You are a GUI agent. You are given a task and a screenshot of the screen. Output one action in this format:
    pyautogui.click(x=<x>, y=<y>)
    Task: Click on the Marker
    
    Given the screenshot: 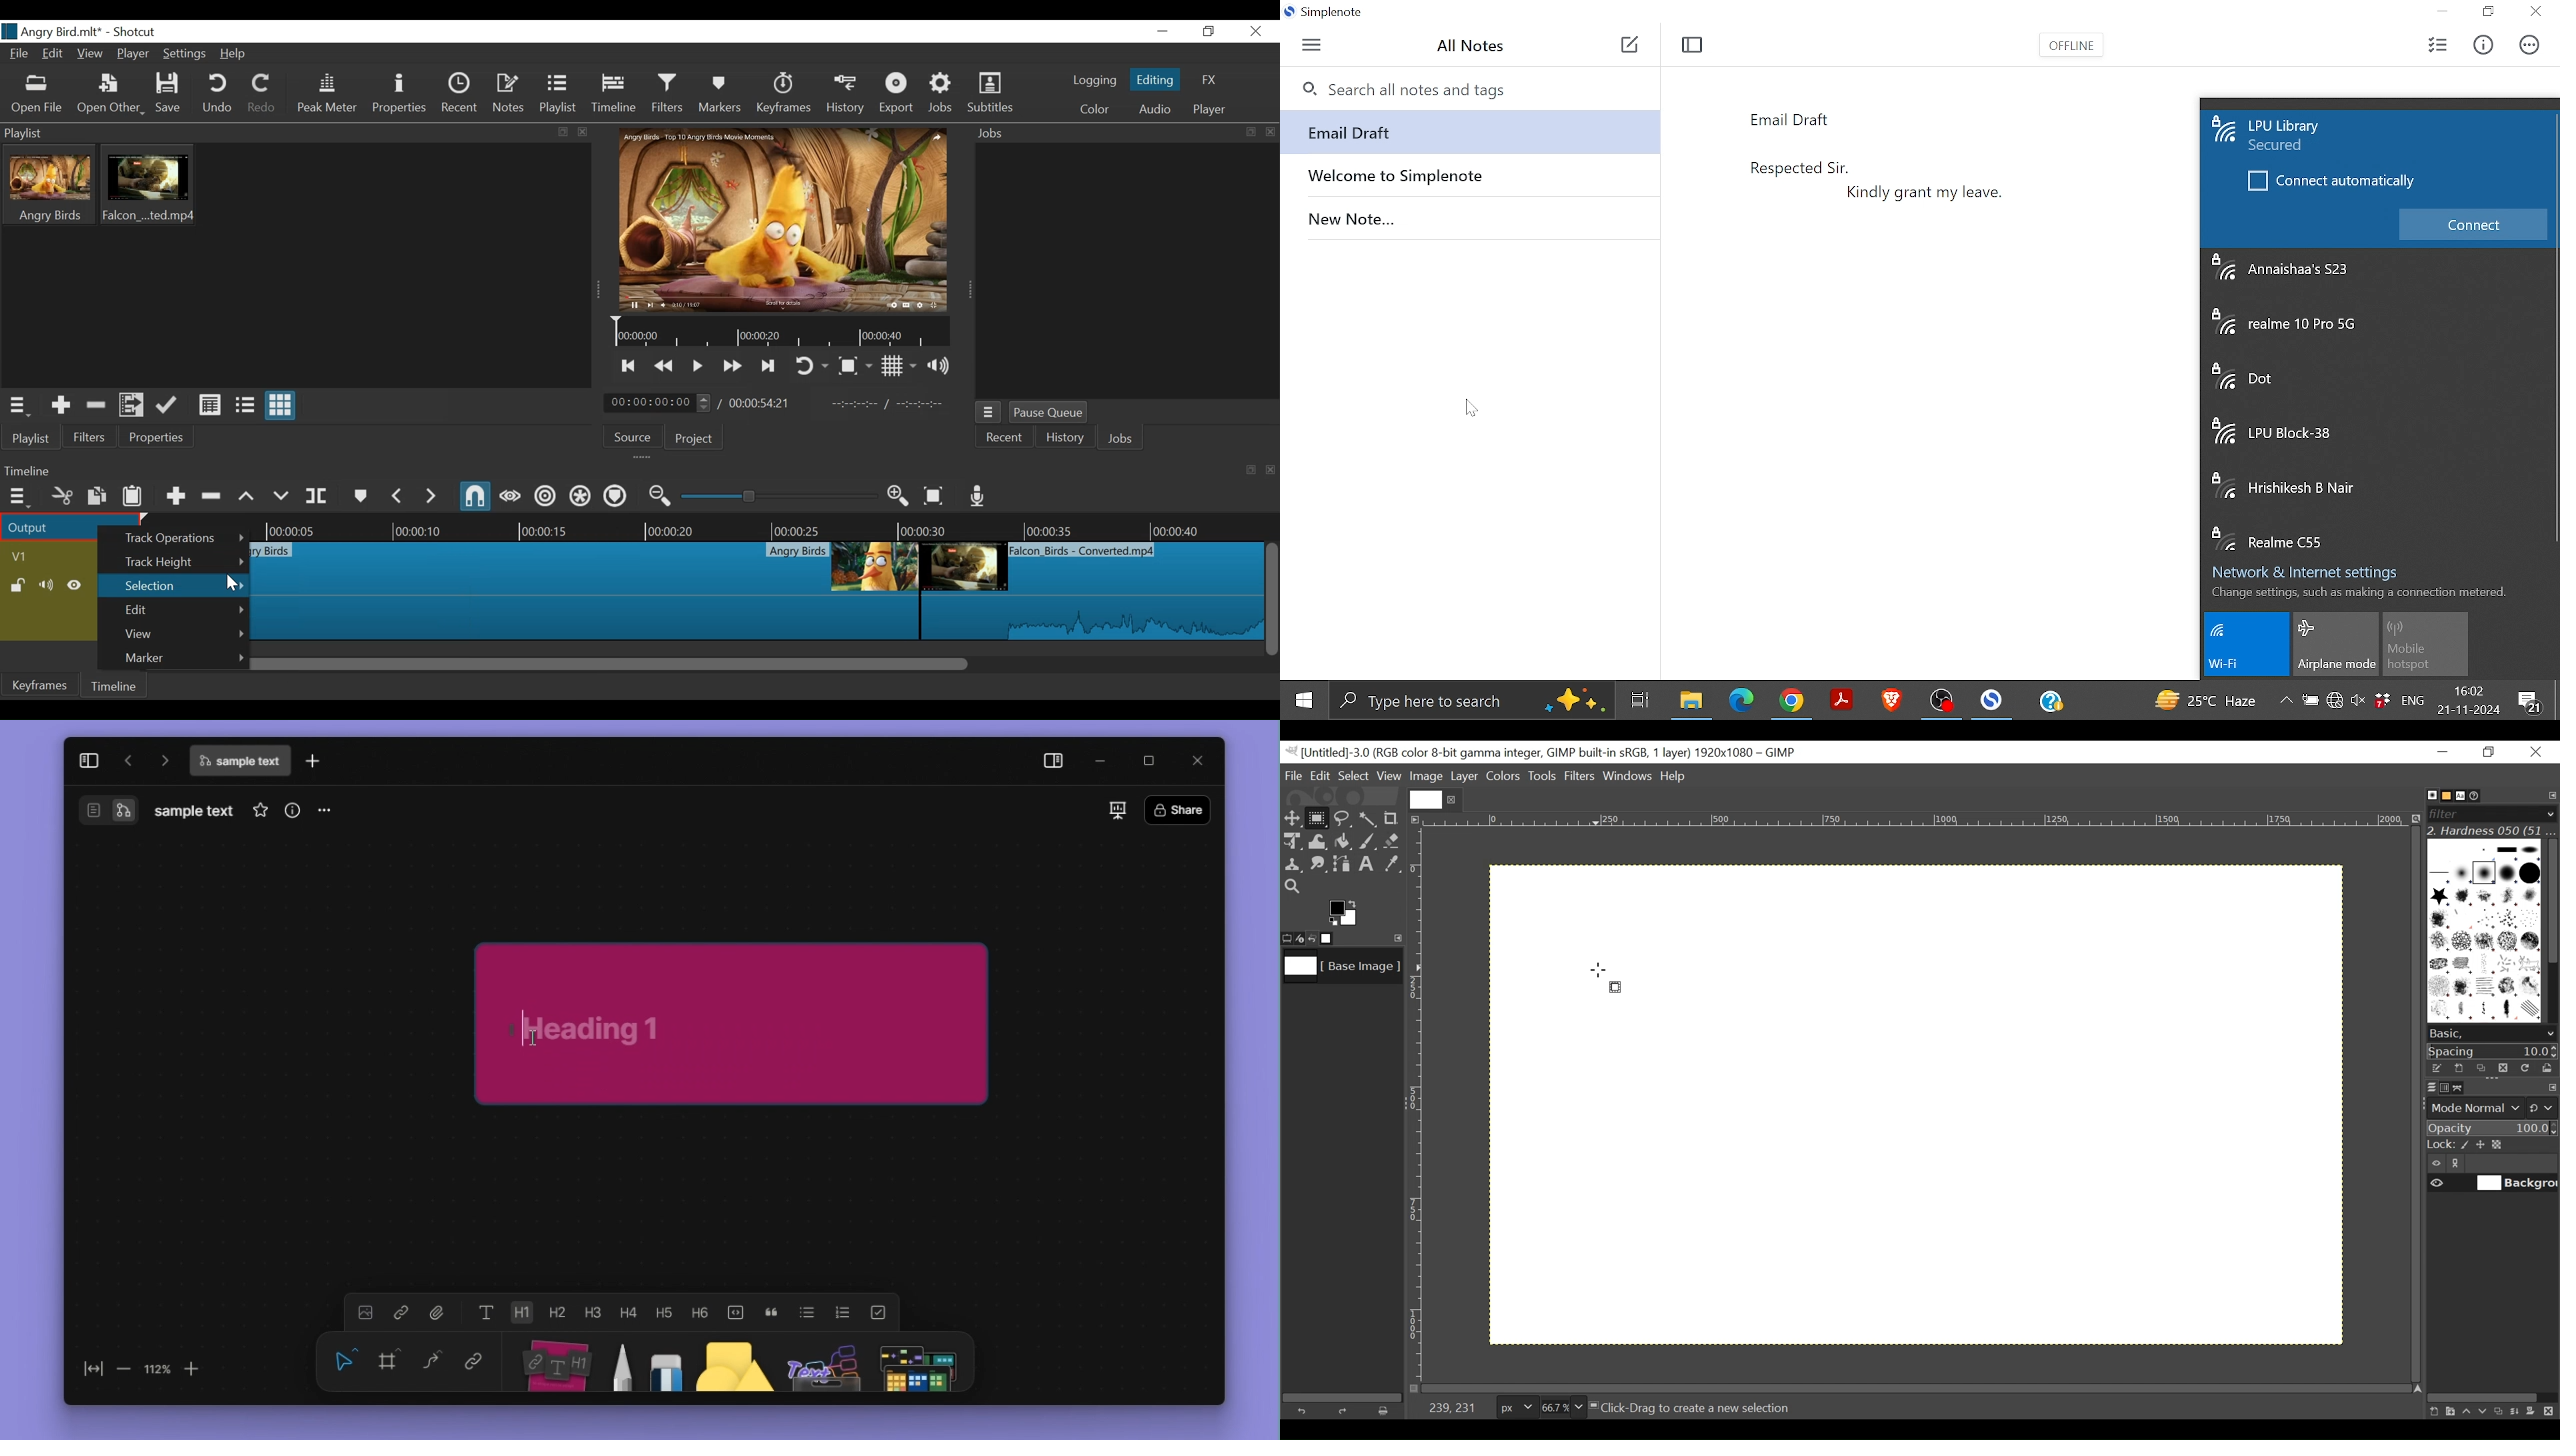 What is the action you would take?
    pyautogui.click(x=182, y=658)
    